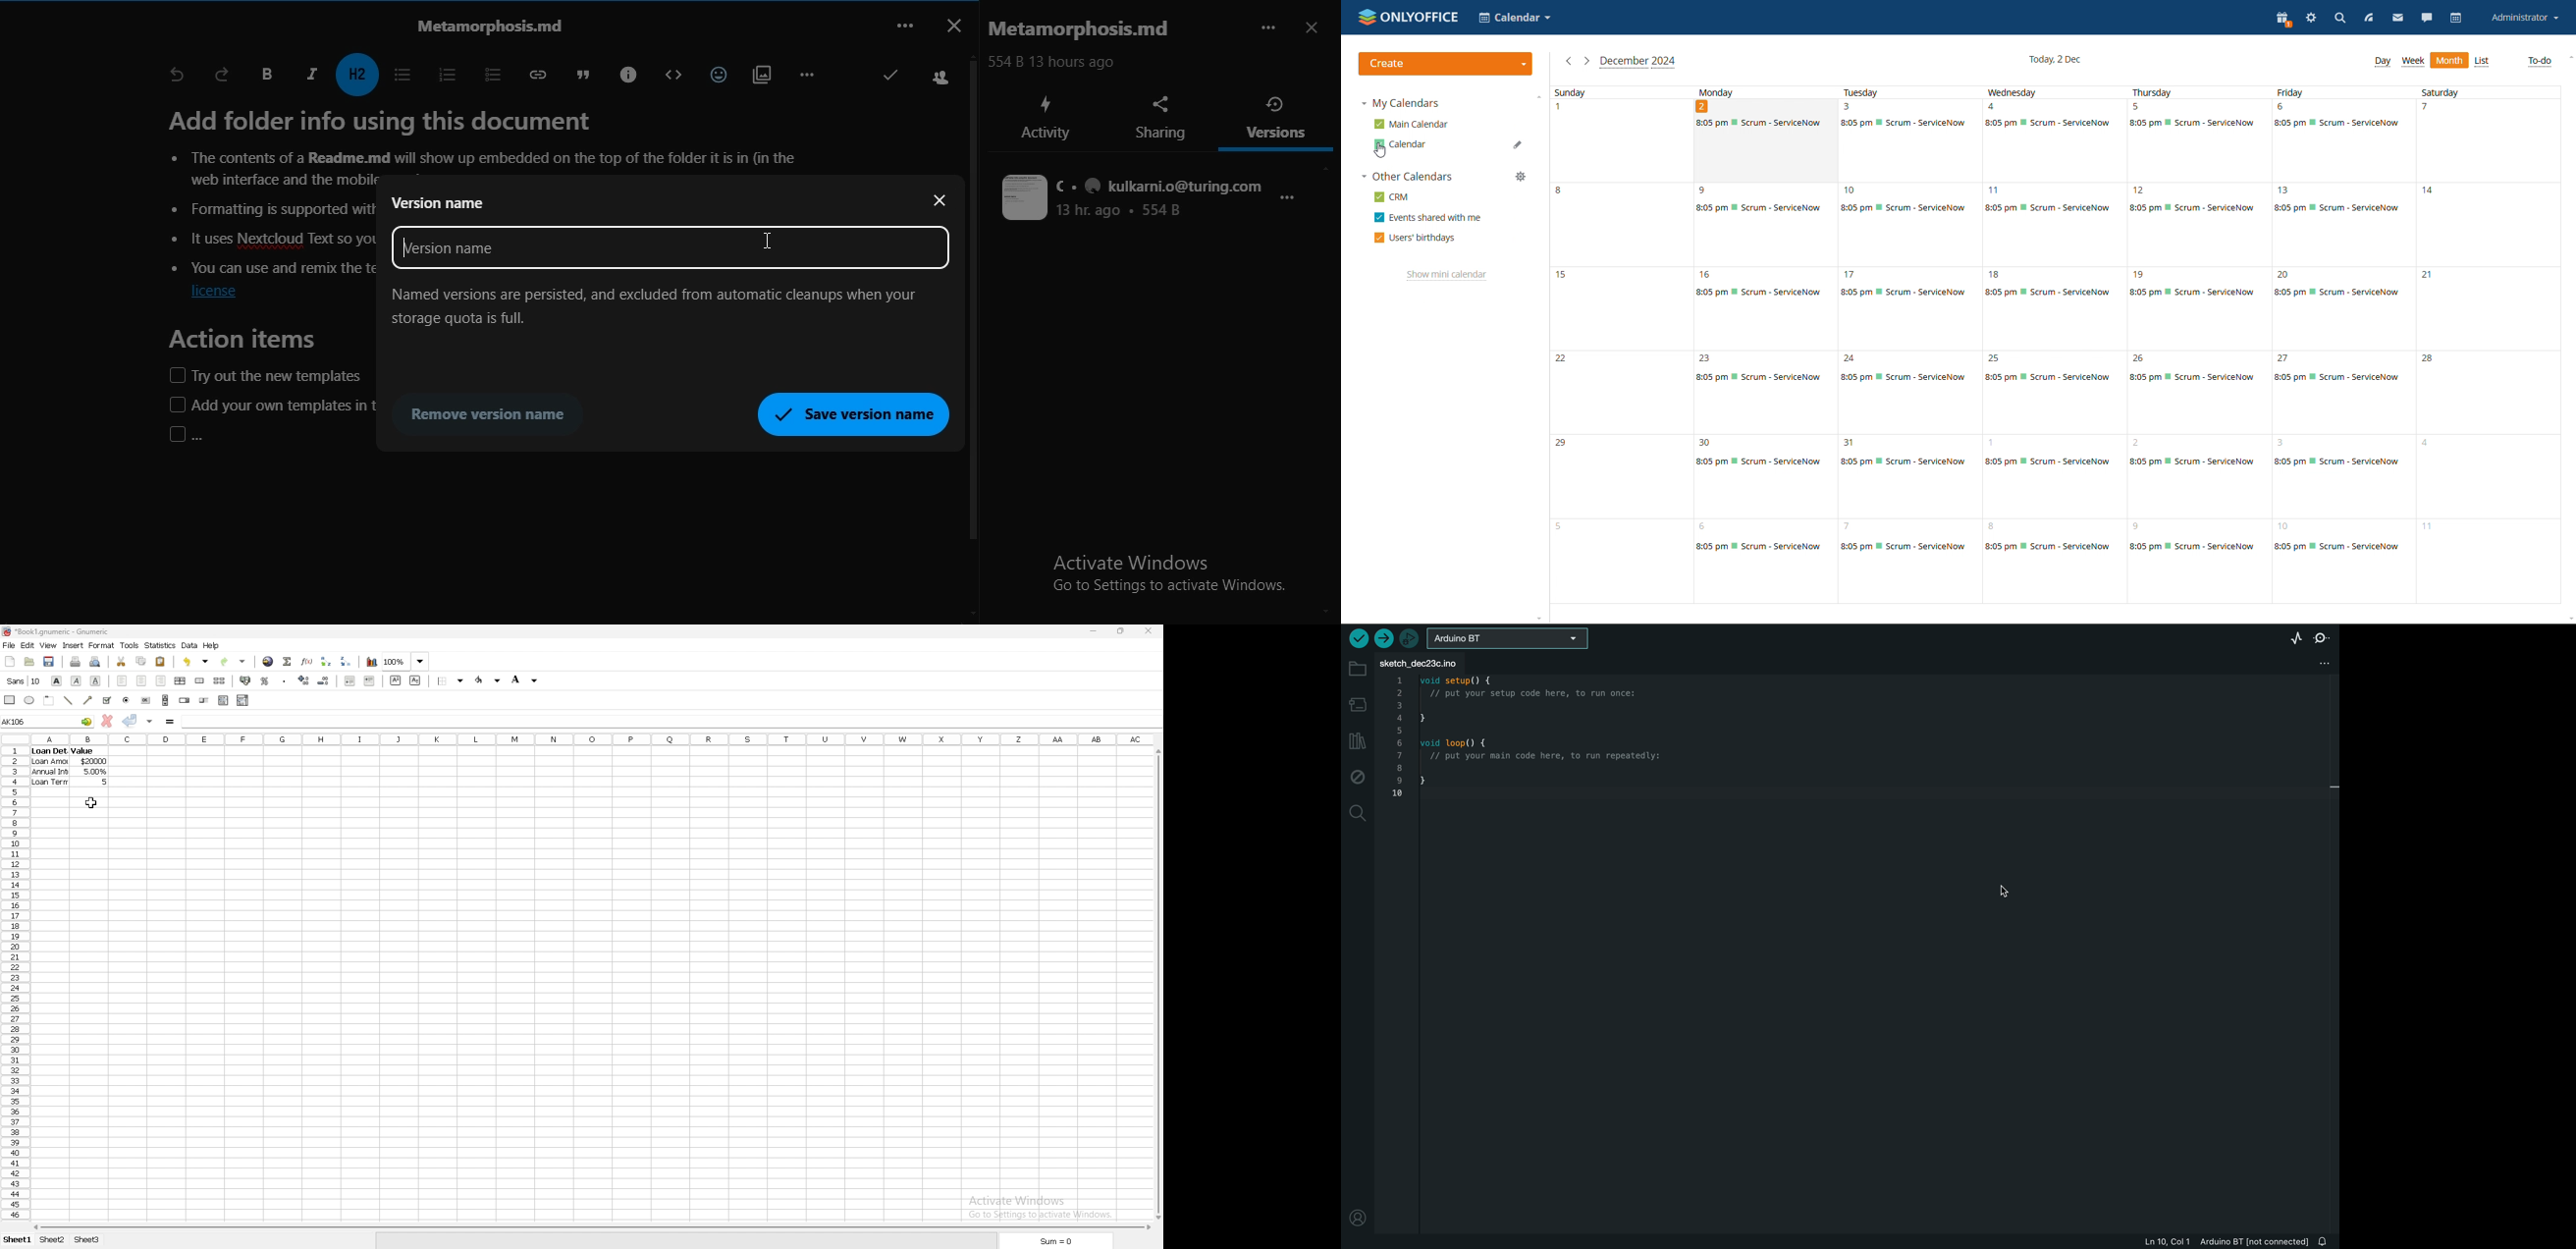 This screenshot has width=2576, height=1260. I want to click on close, so click(942, 203).